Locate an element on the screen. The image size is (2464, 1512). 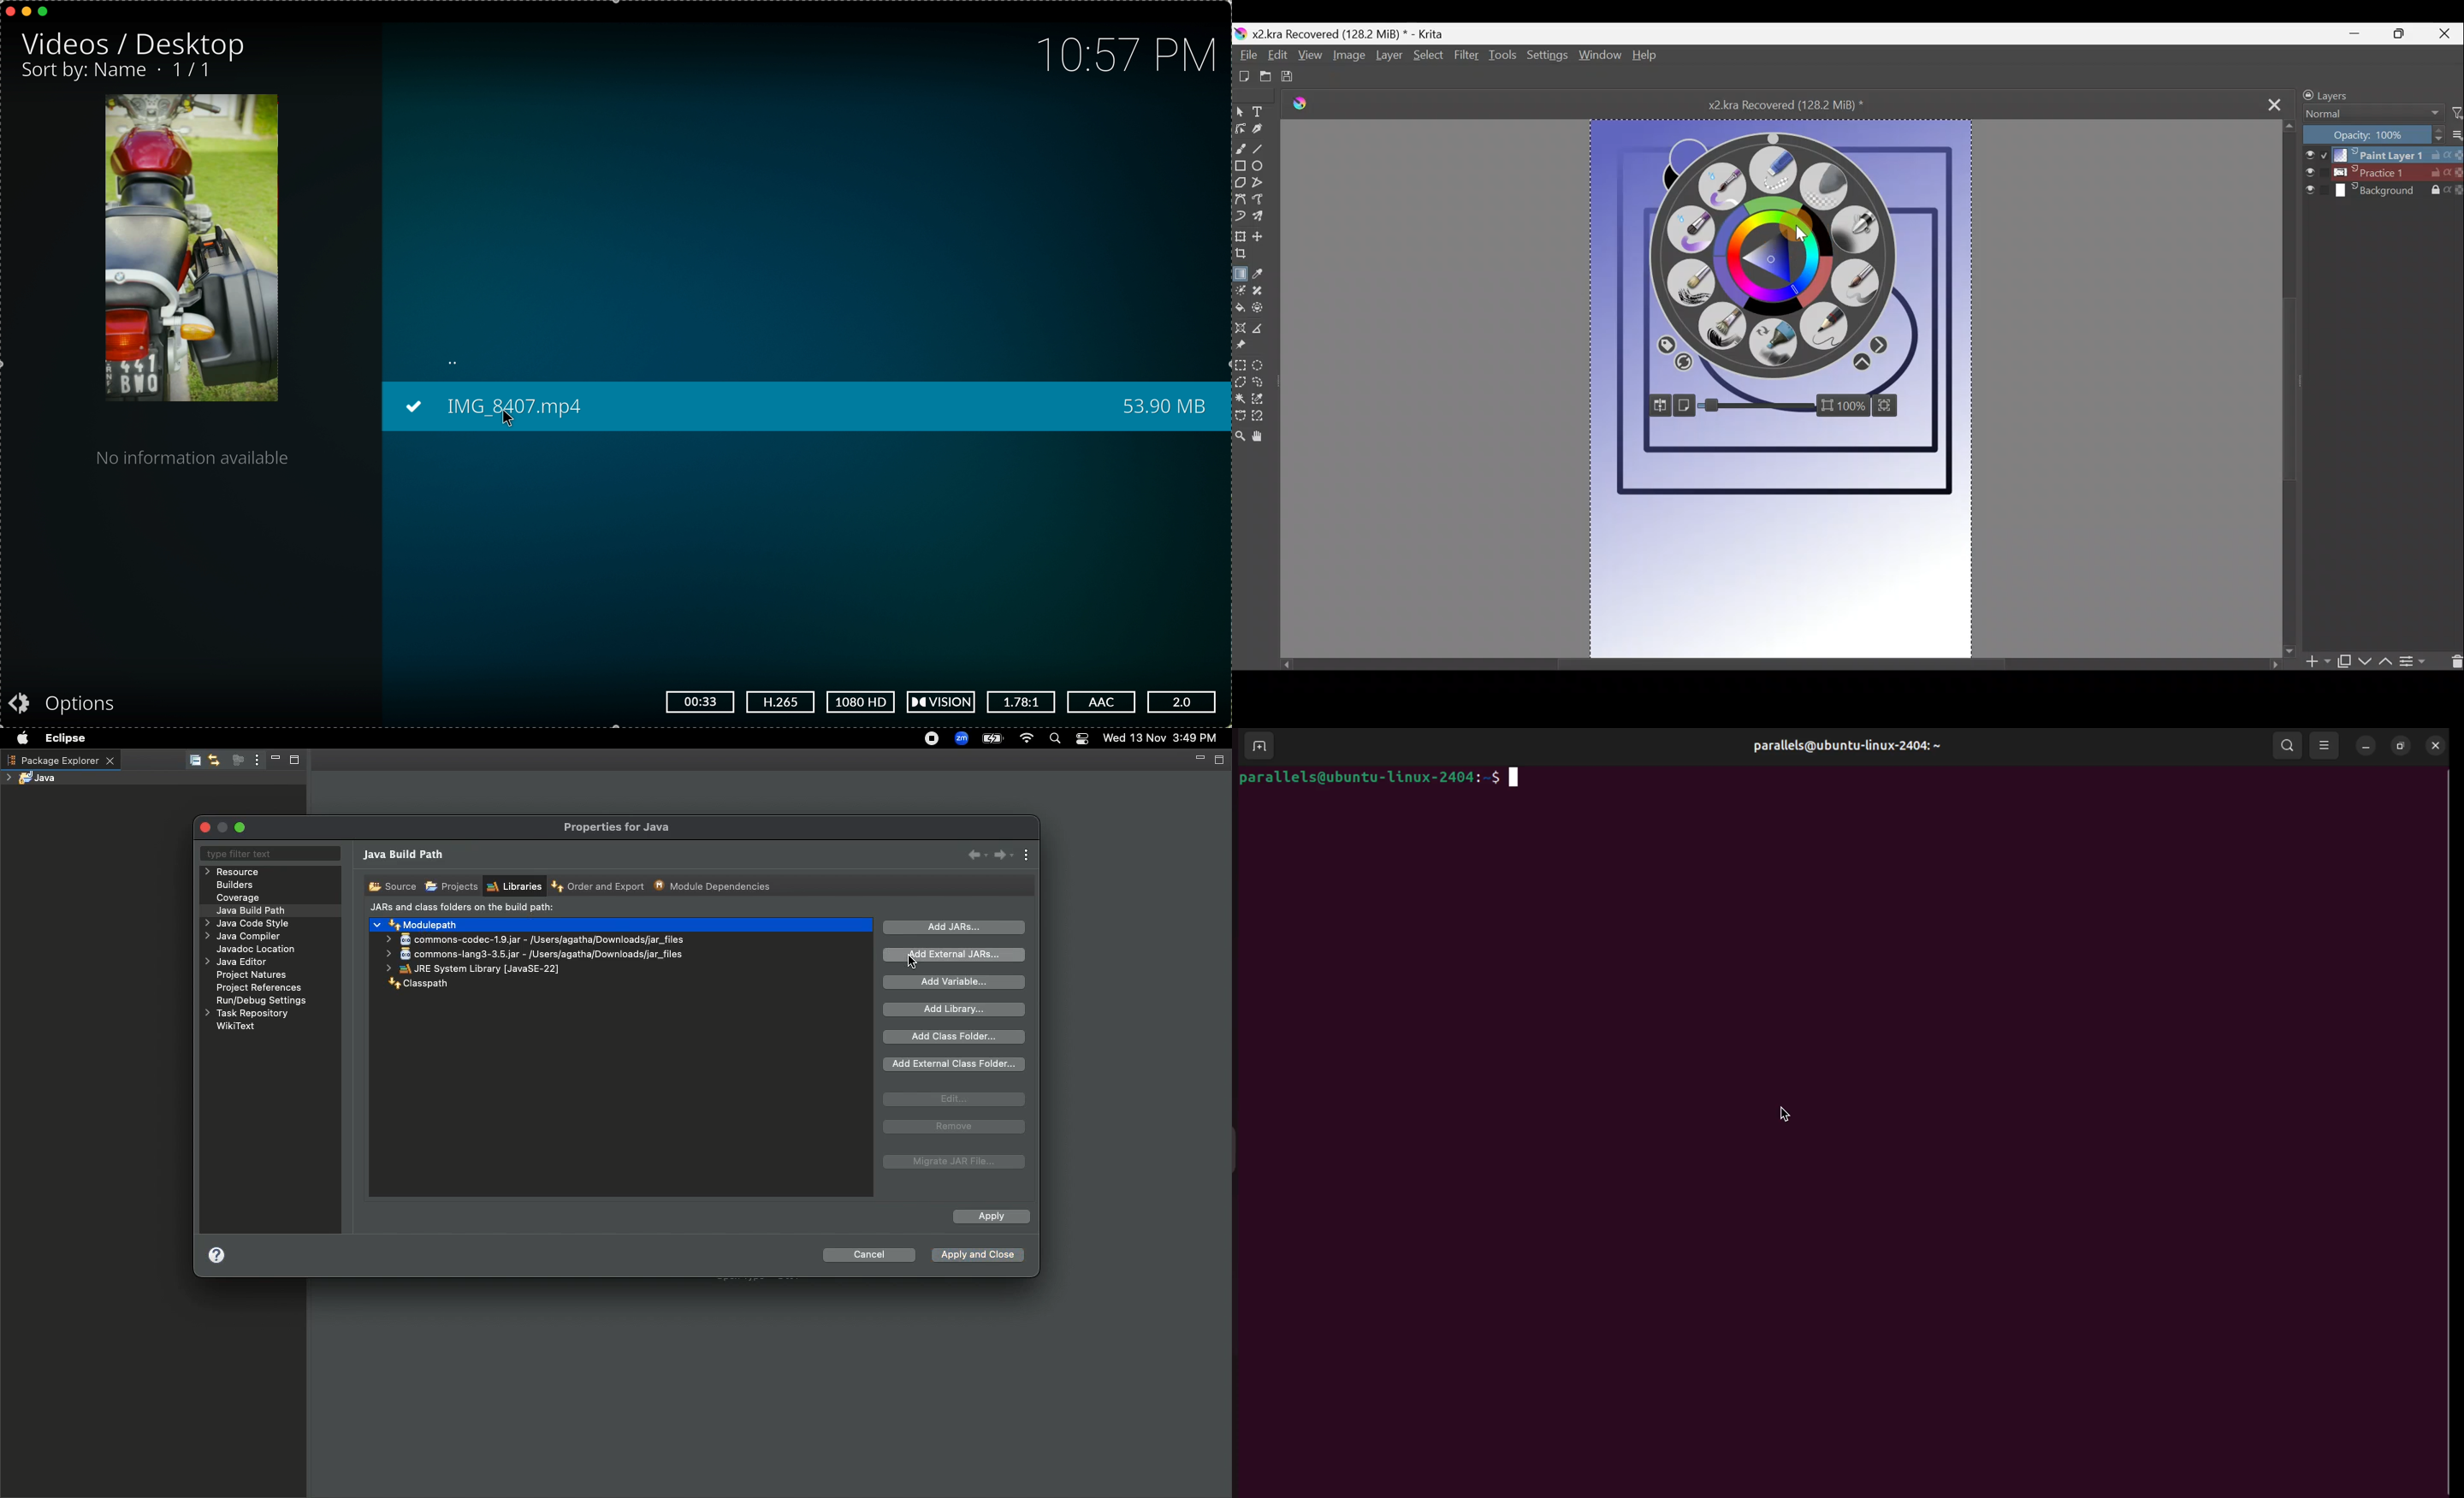
Edit shapes tool is located at coordinates (1240, 130).